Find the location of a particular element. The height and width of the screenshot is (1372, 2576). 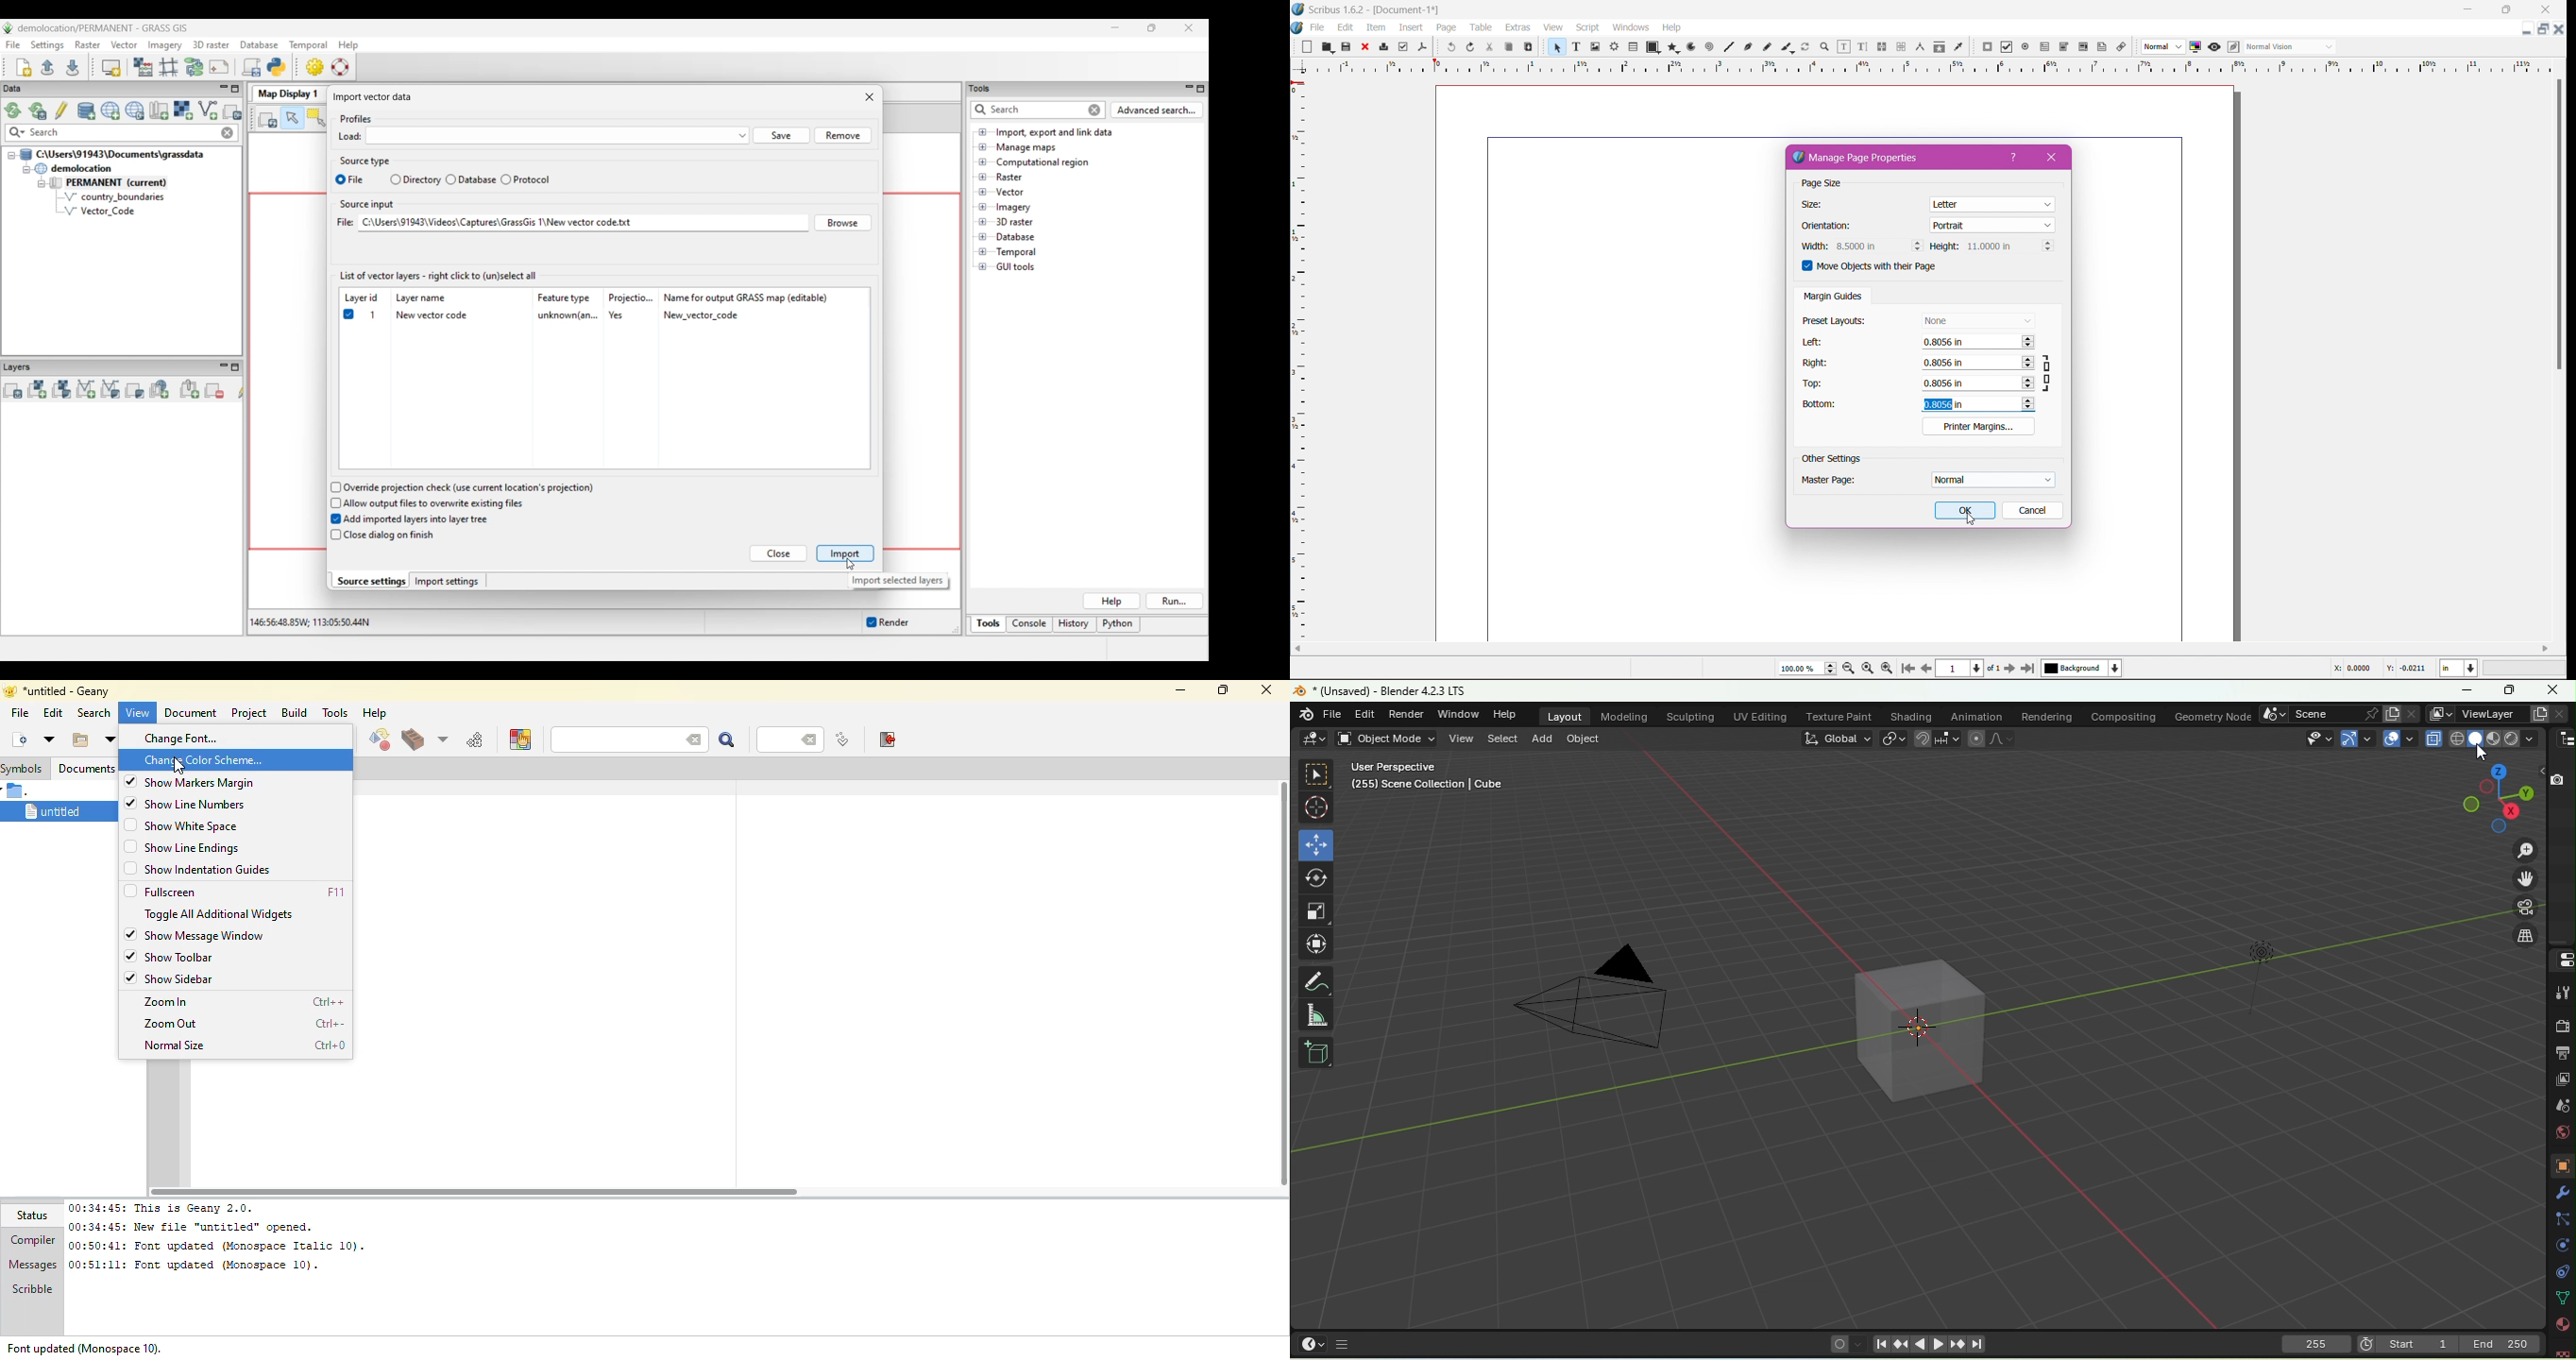

Vector Code is located at coordinates (106, 210).